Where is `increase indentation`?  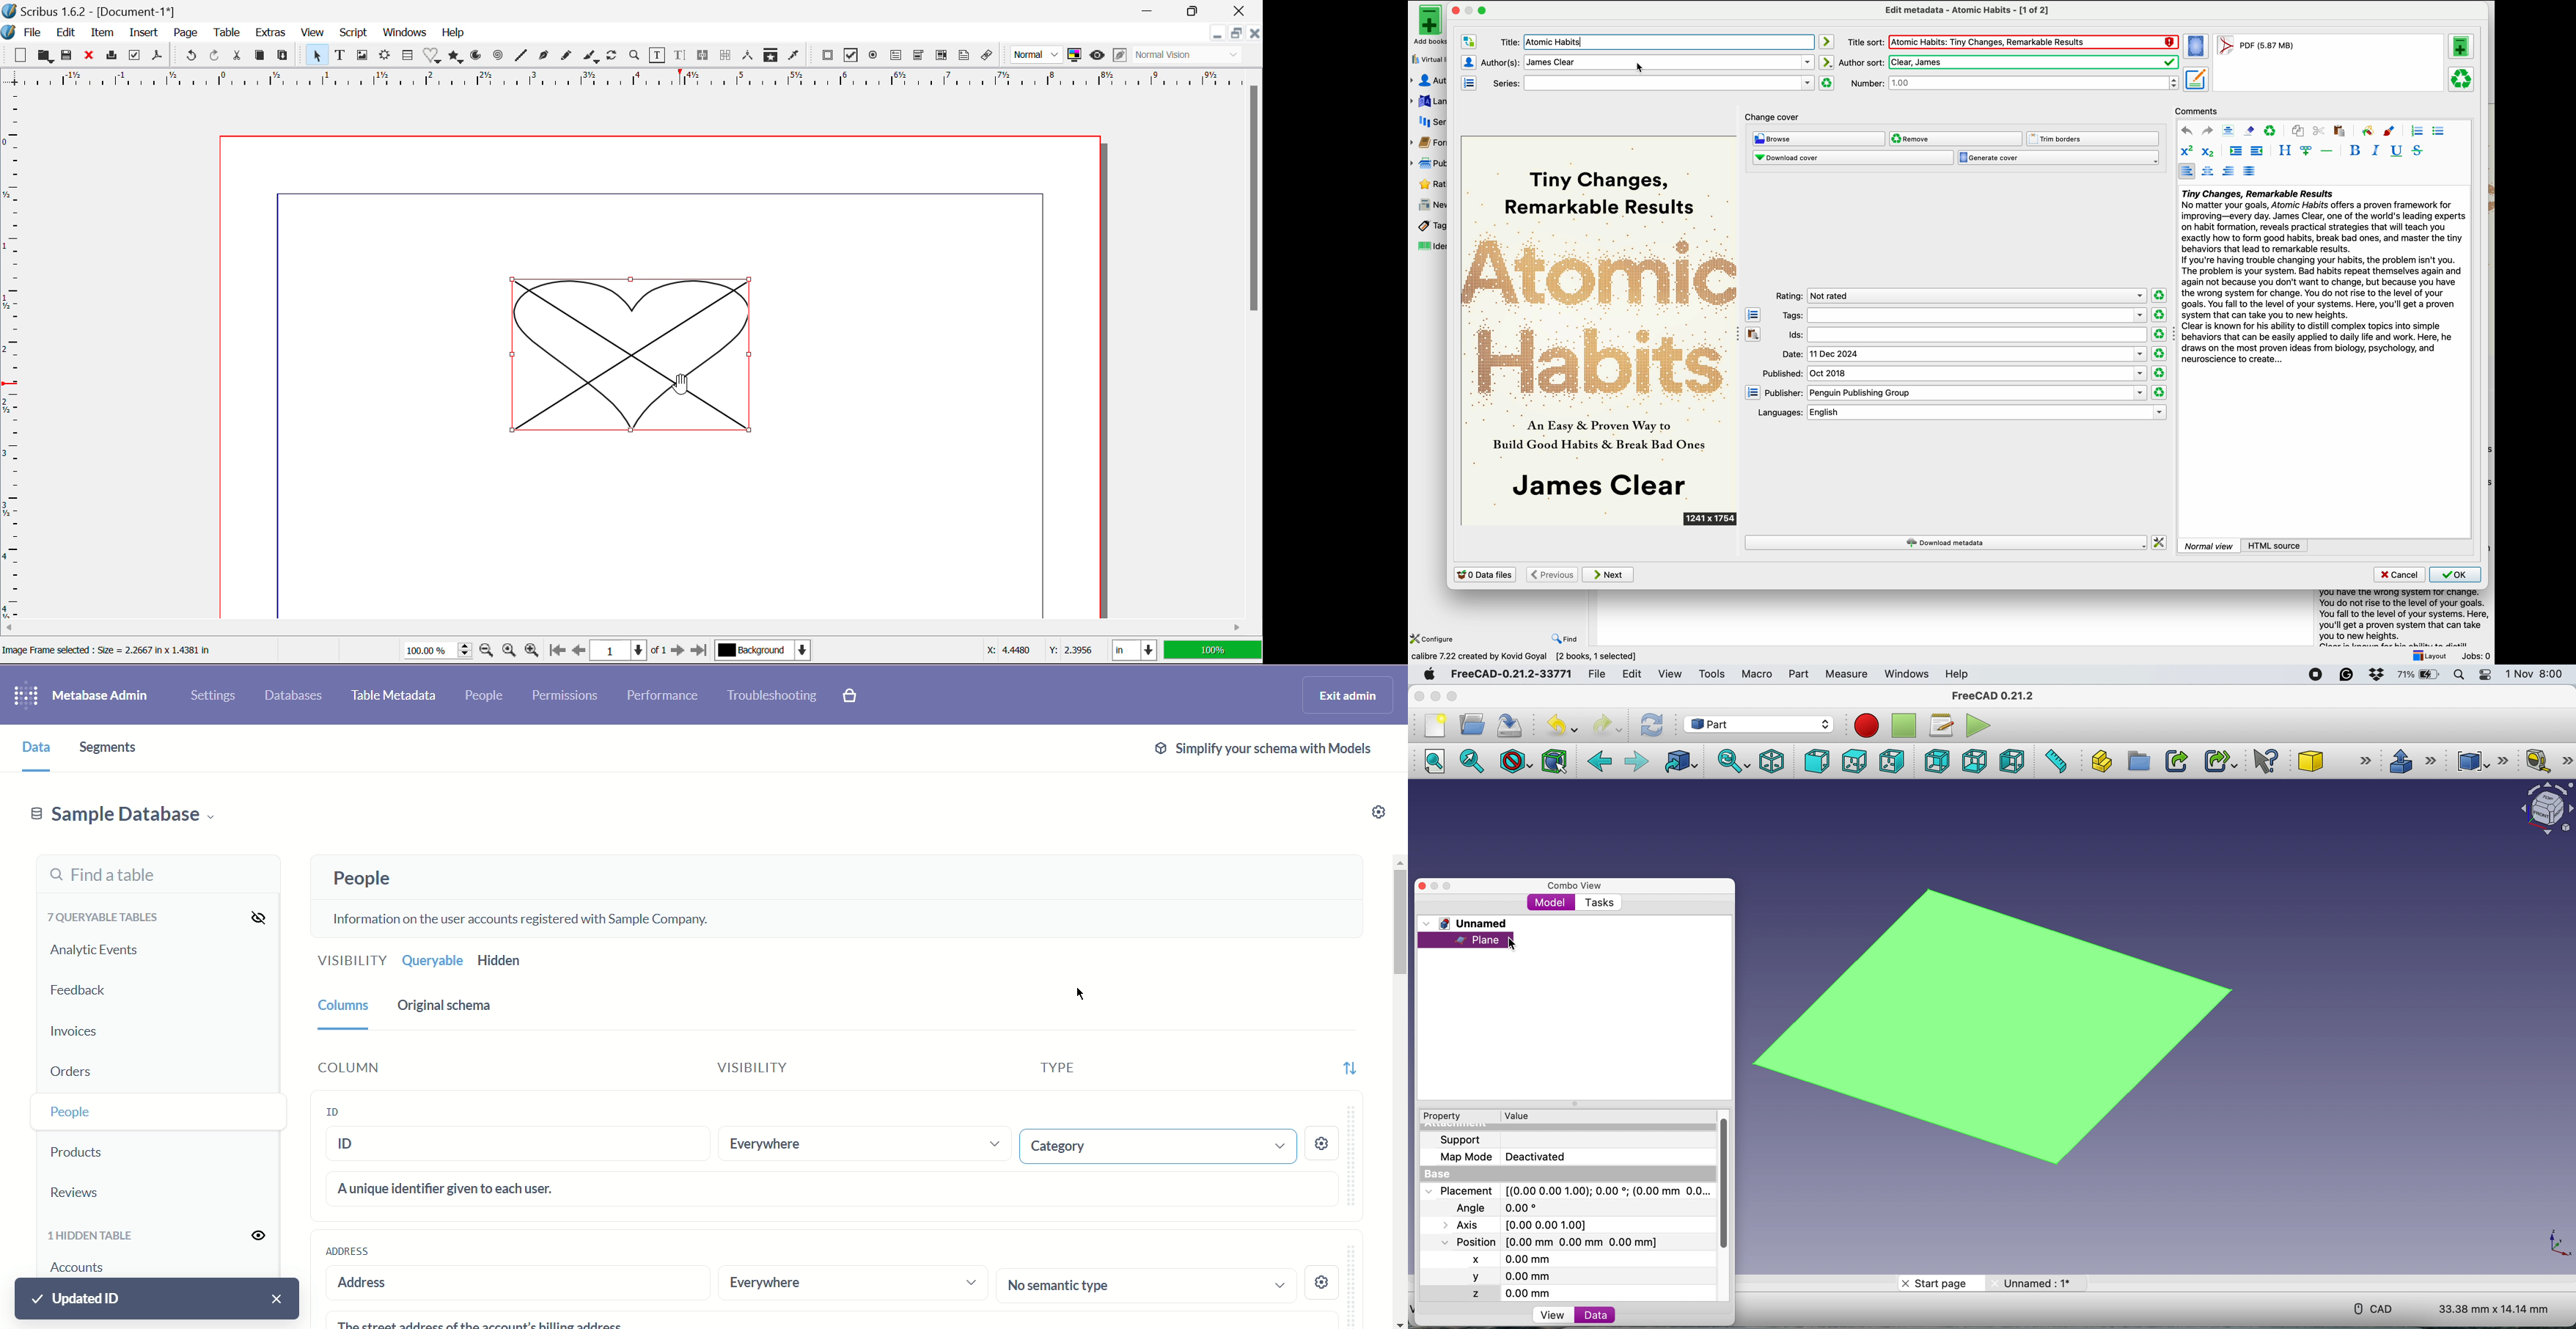 increase indentation is located at coordinates (2236, 151).